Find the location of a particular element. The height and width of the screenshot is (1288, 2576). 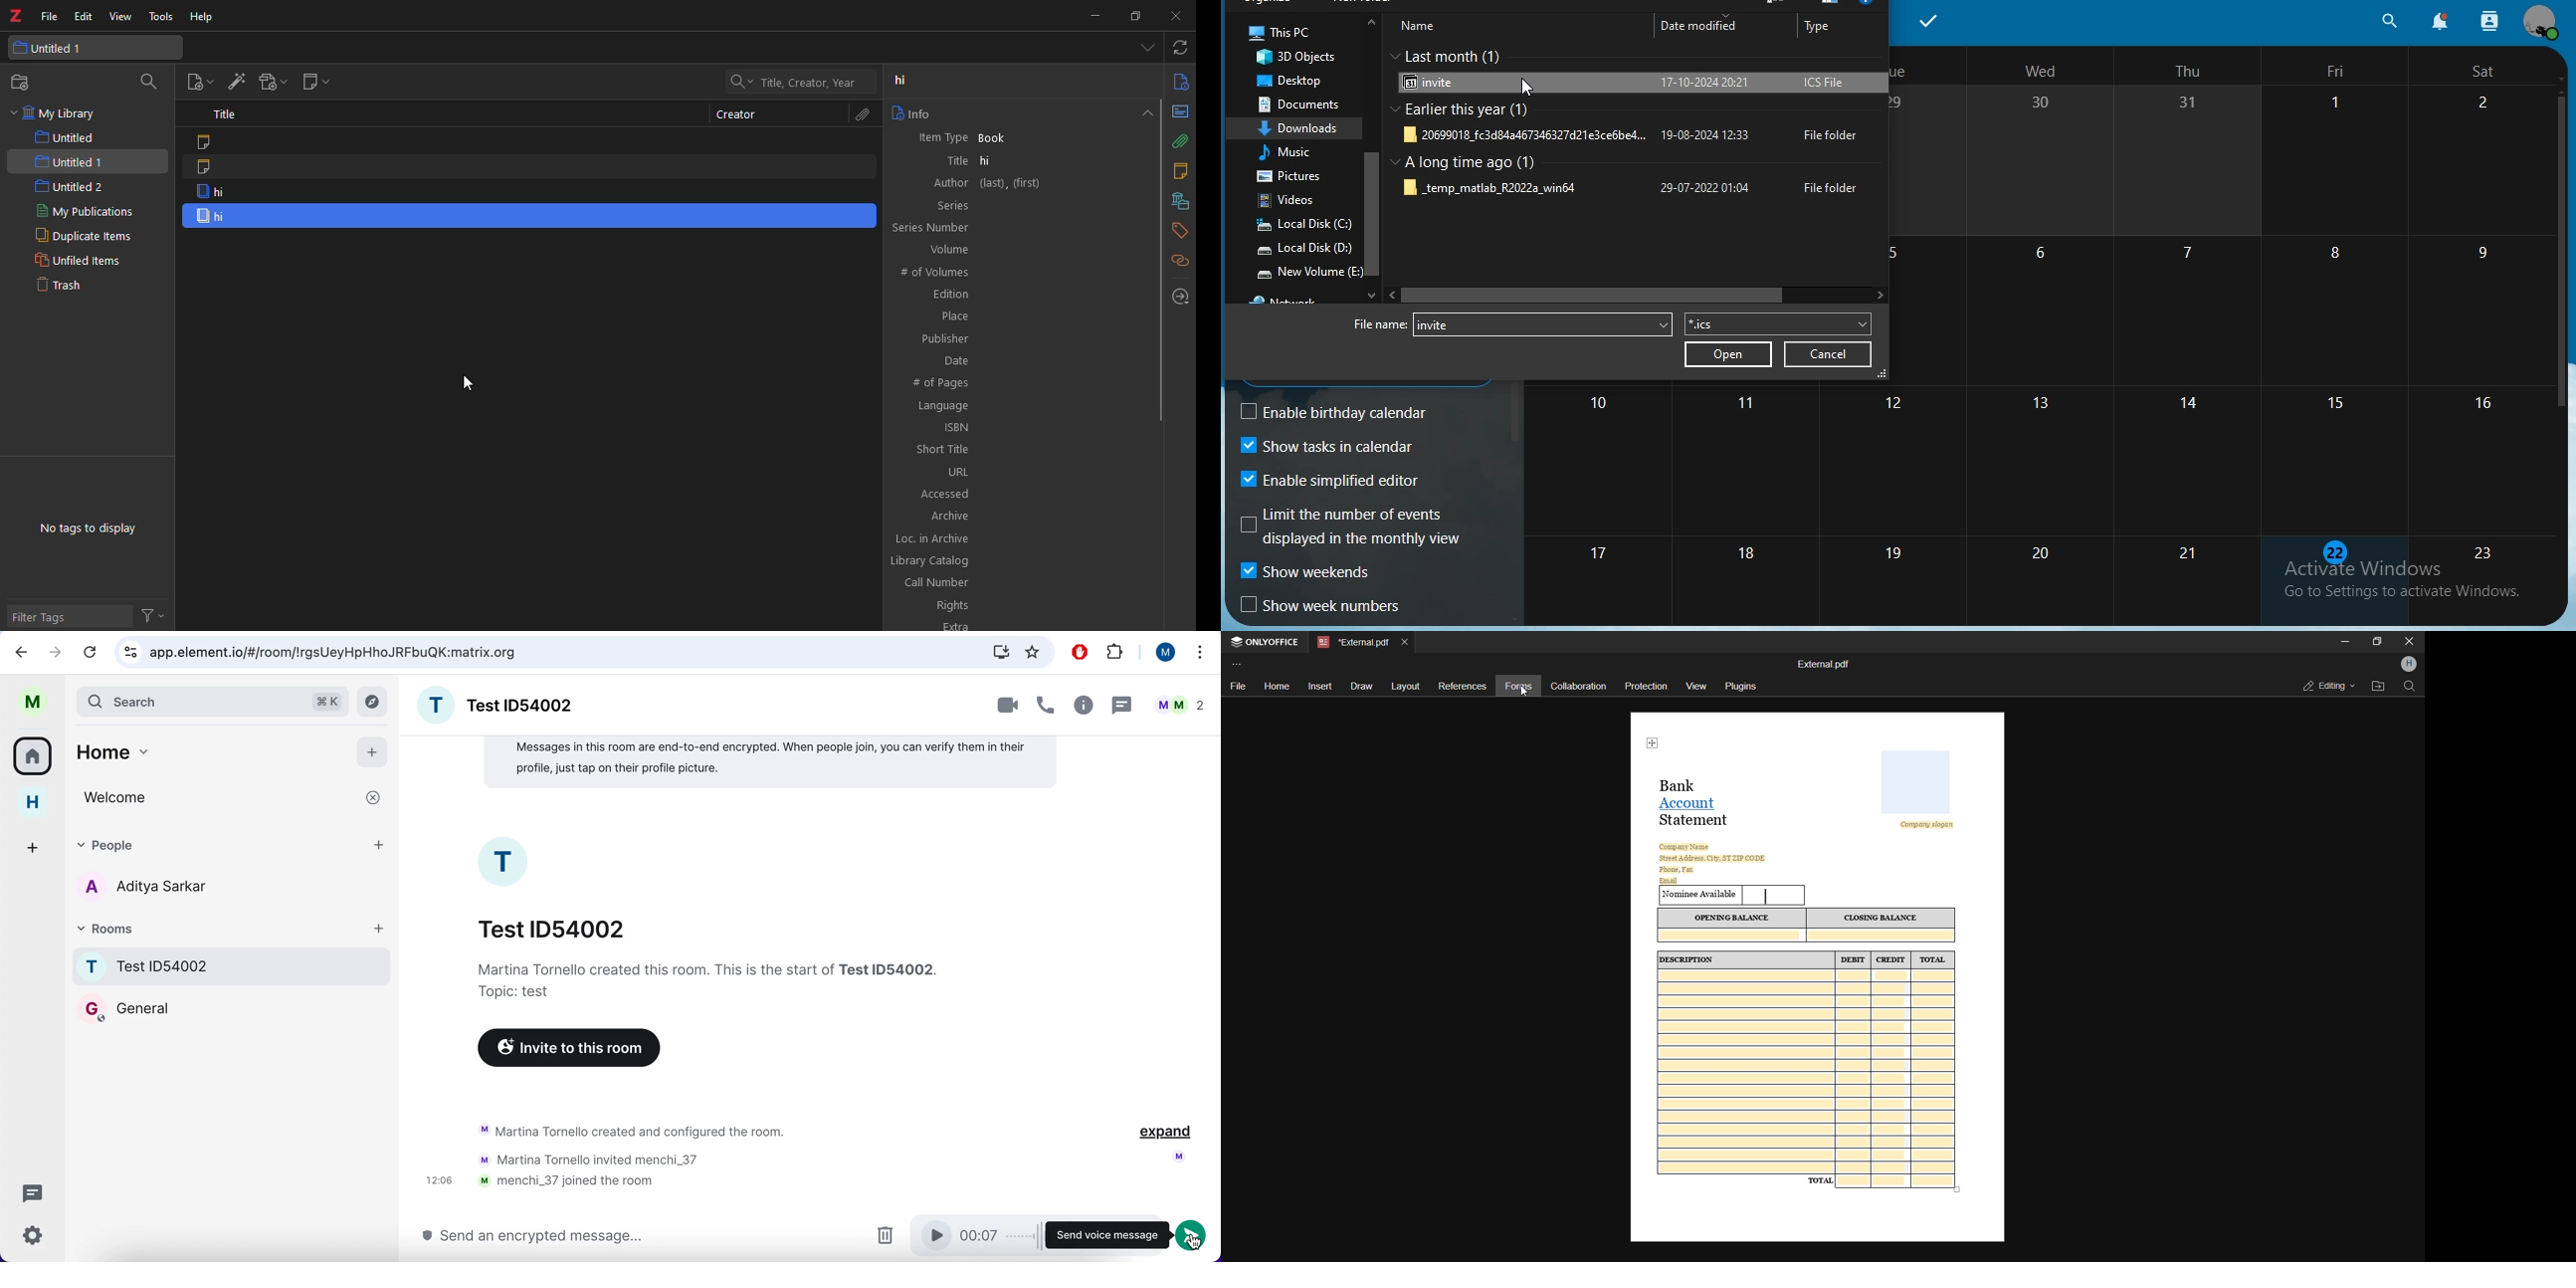

minimize is located at coordinates (1093, 18).